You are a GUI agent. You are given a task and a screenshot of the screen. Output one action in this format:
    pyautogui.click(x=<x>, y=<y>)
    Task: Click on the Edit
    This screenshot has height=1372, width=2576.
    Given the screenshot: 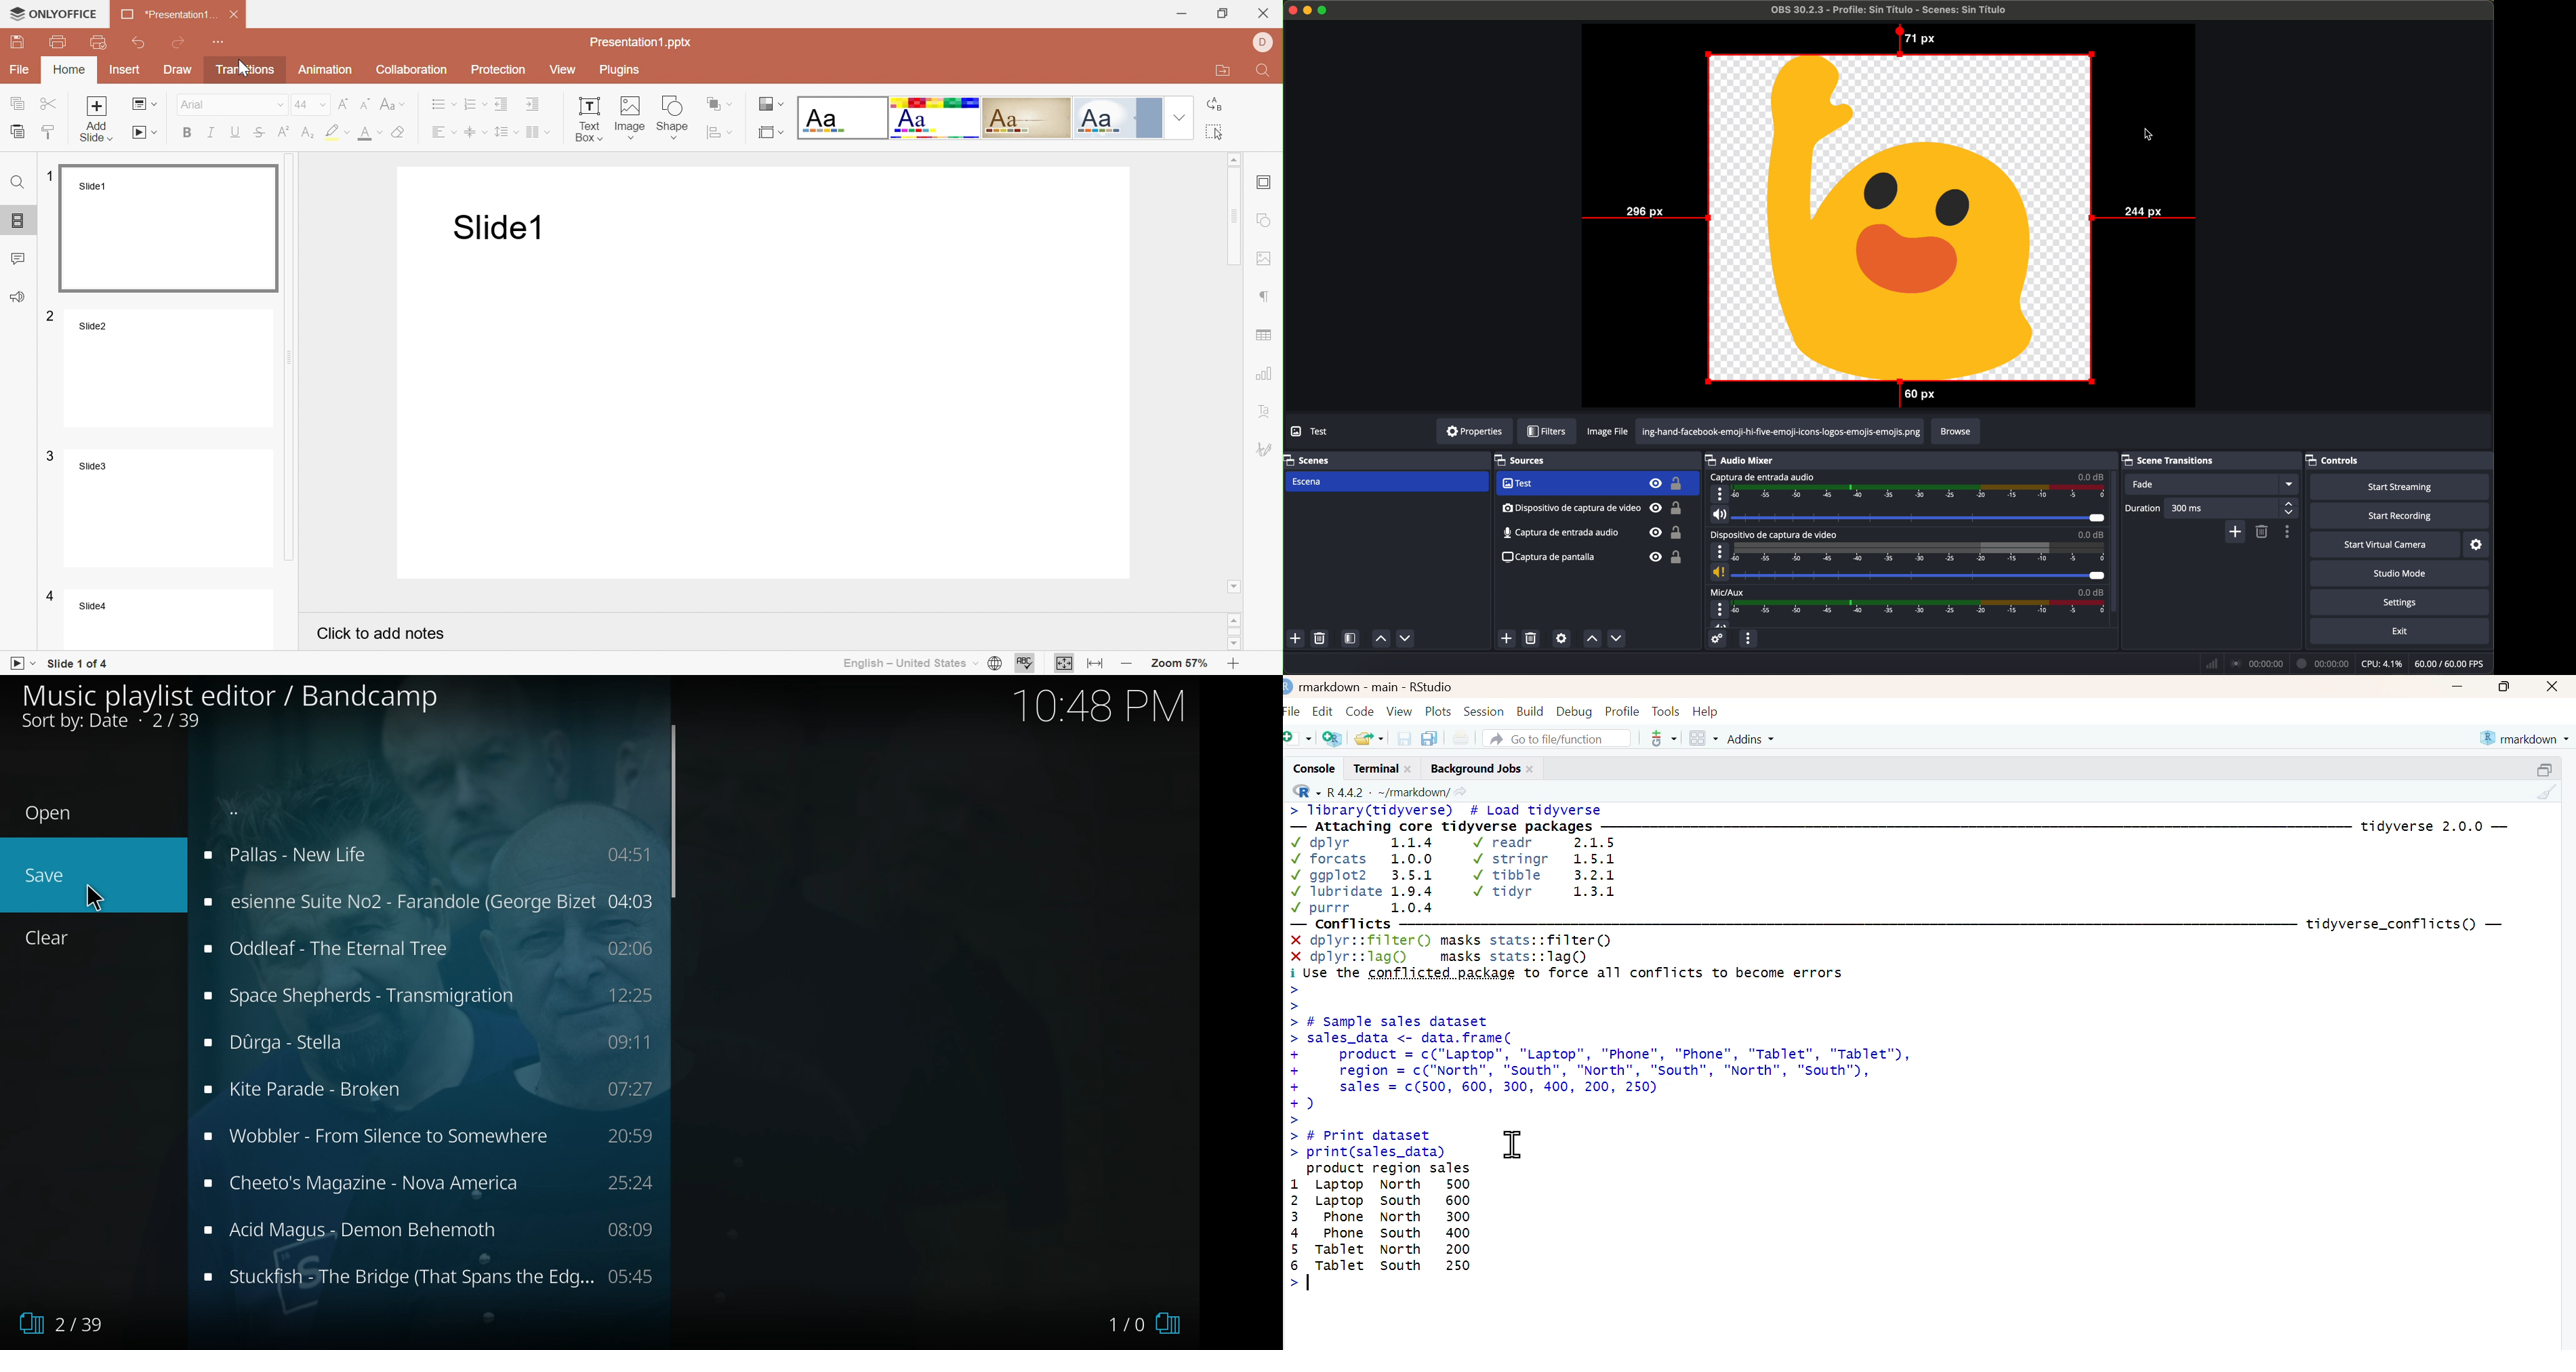 What is the action you would take?
    pyautogui.click(x=1324, y=708)
    